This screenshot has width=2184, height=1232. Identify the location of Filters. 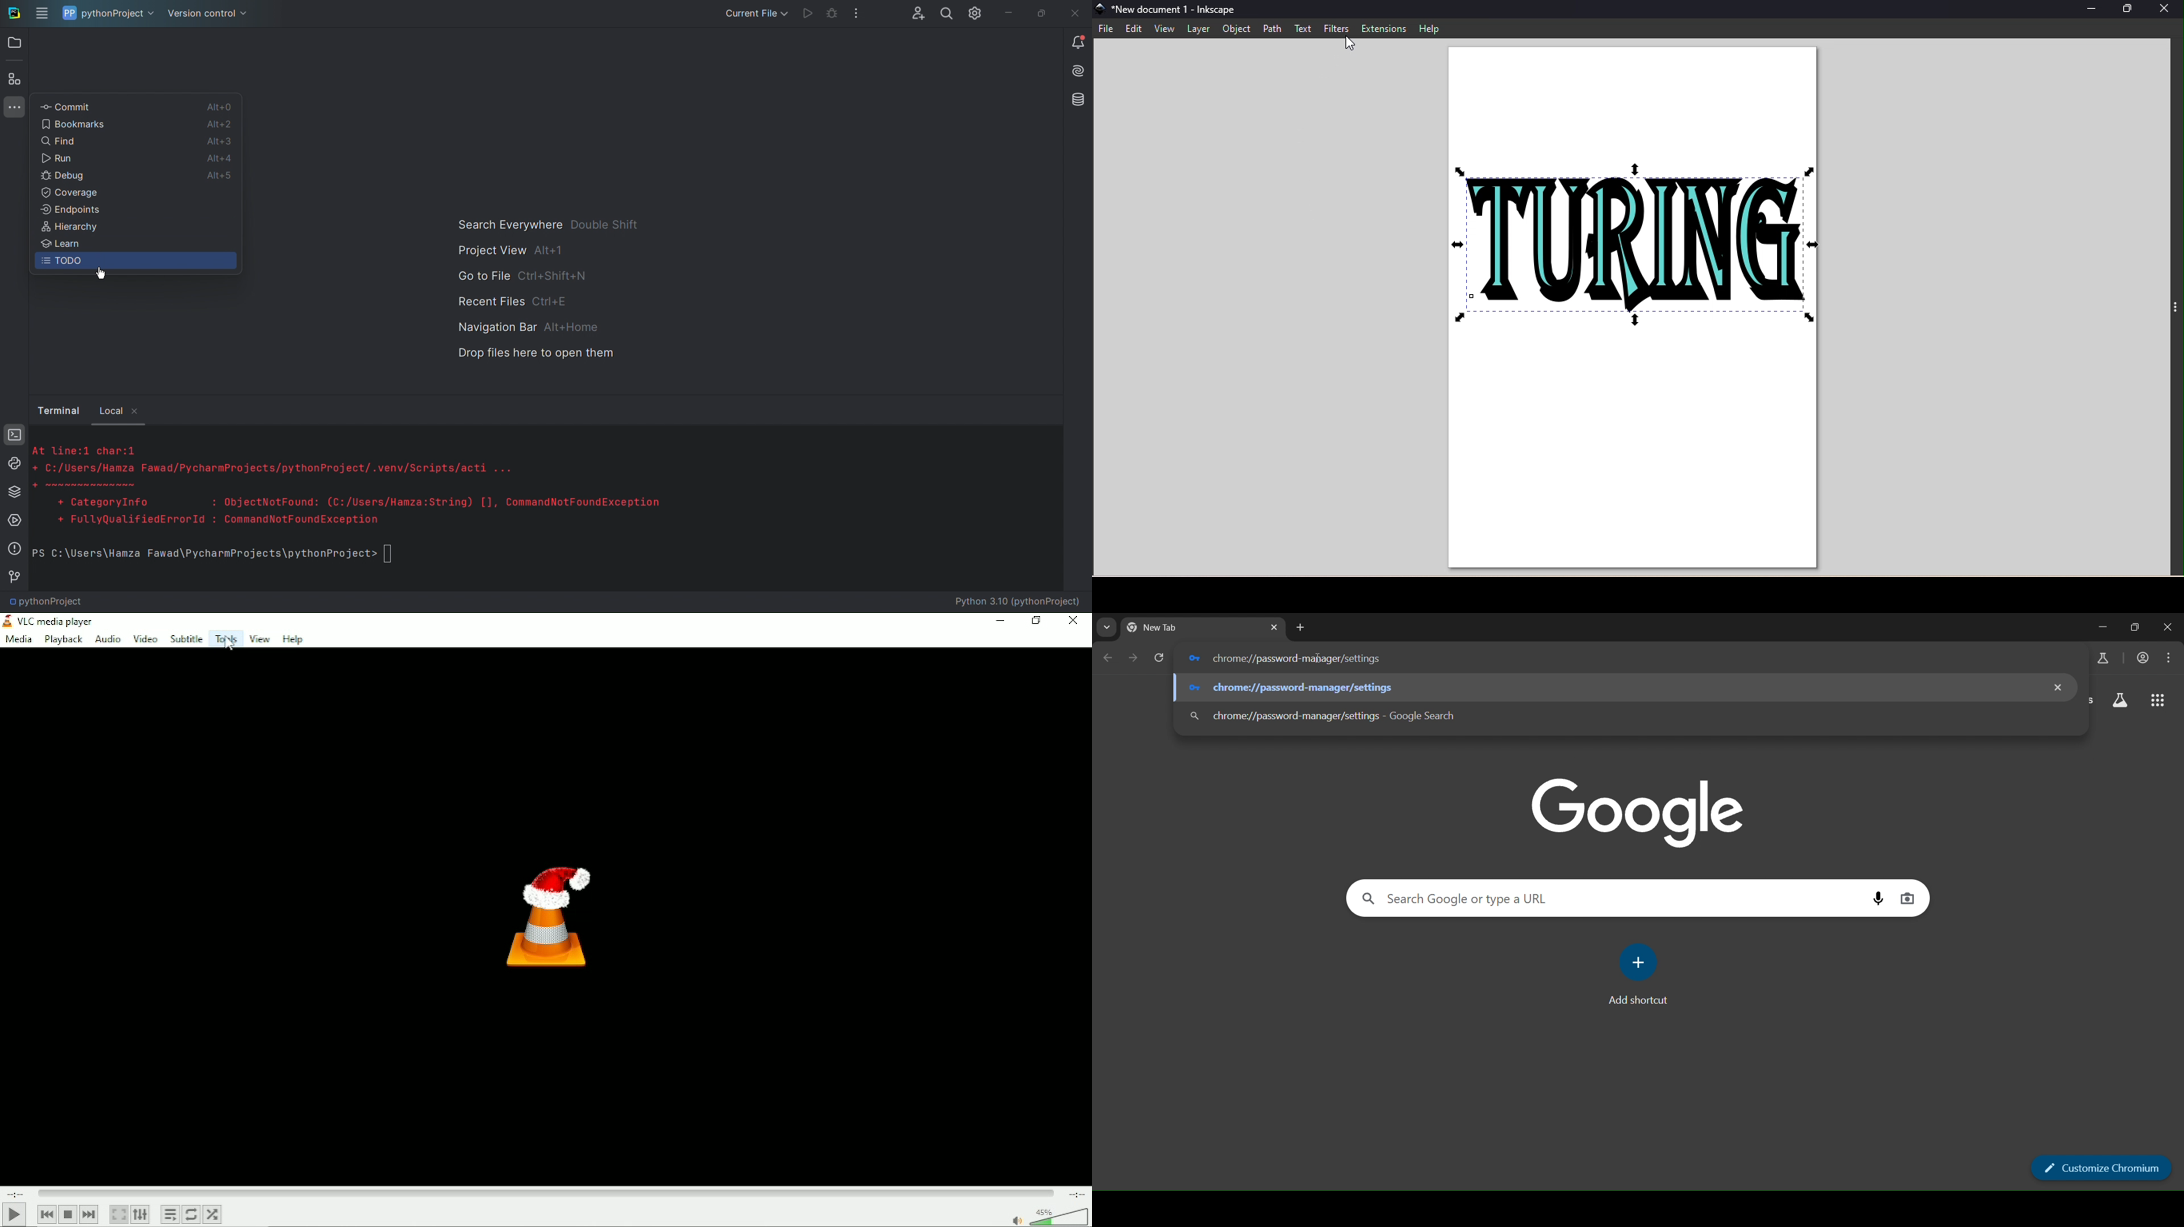
(1337, 30).